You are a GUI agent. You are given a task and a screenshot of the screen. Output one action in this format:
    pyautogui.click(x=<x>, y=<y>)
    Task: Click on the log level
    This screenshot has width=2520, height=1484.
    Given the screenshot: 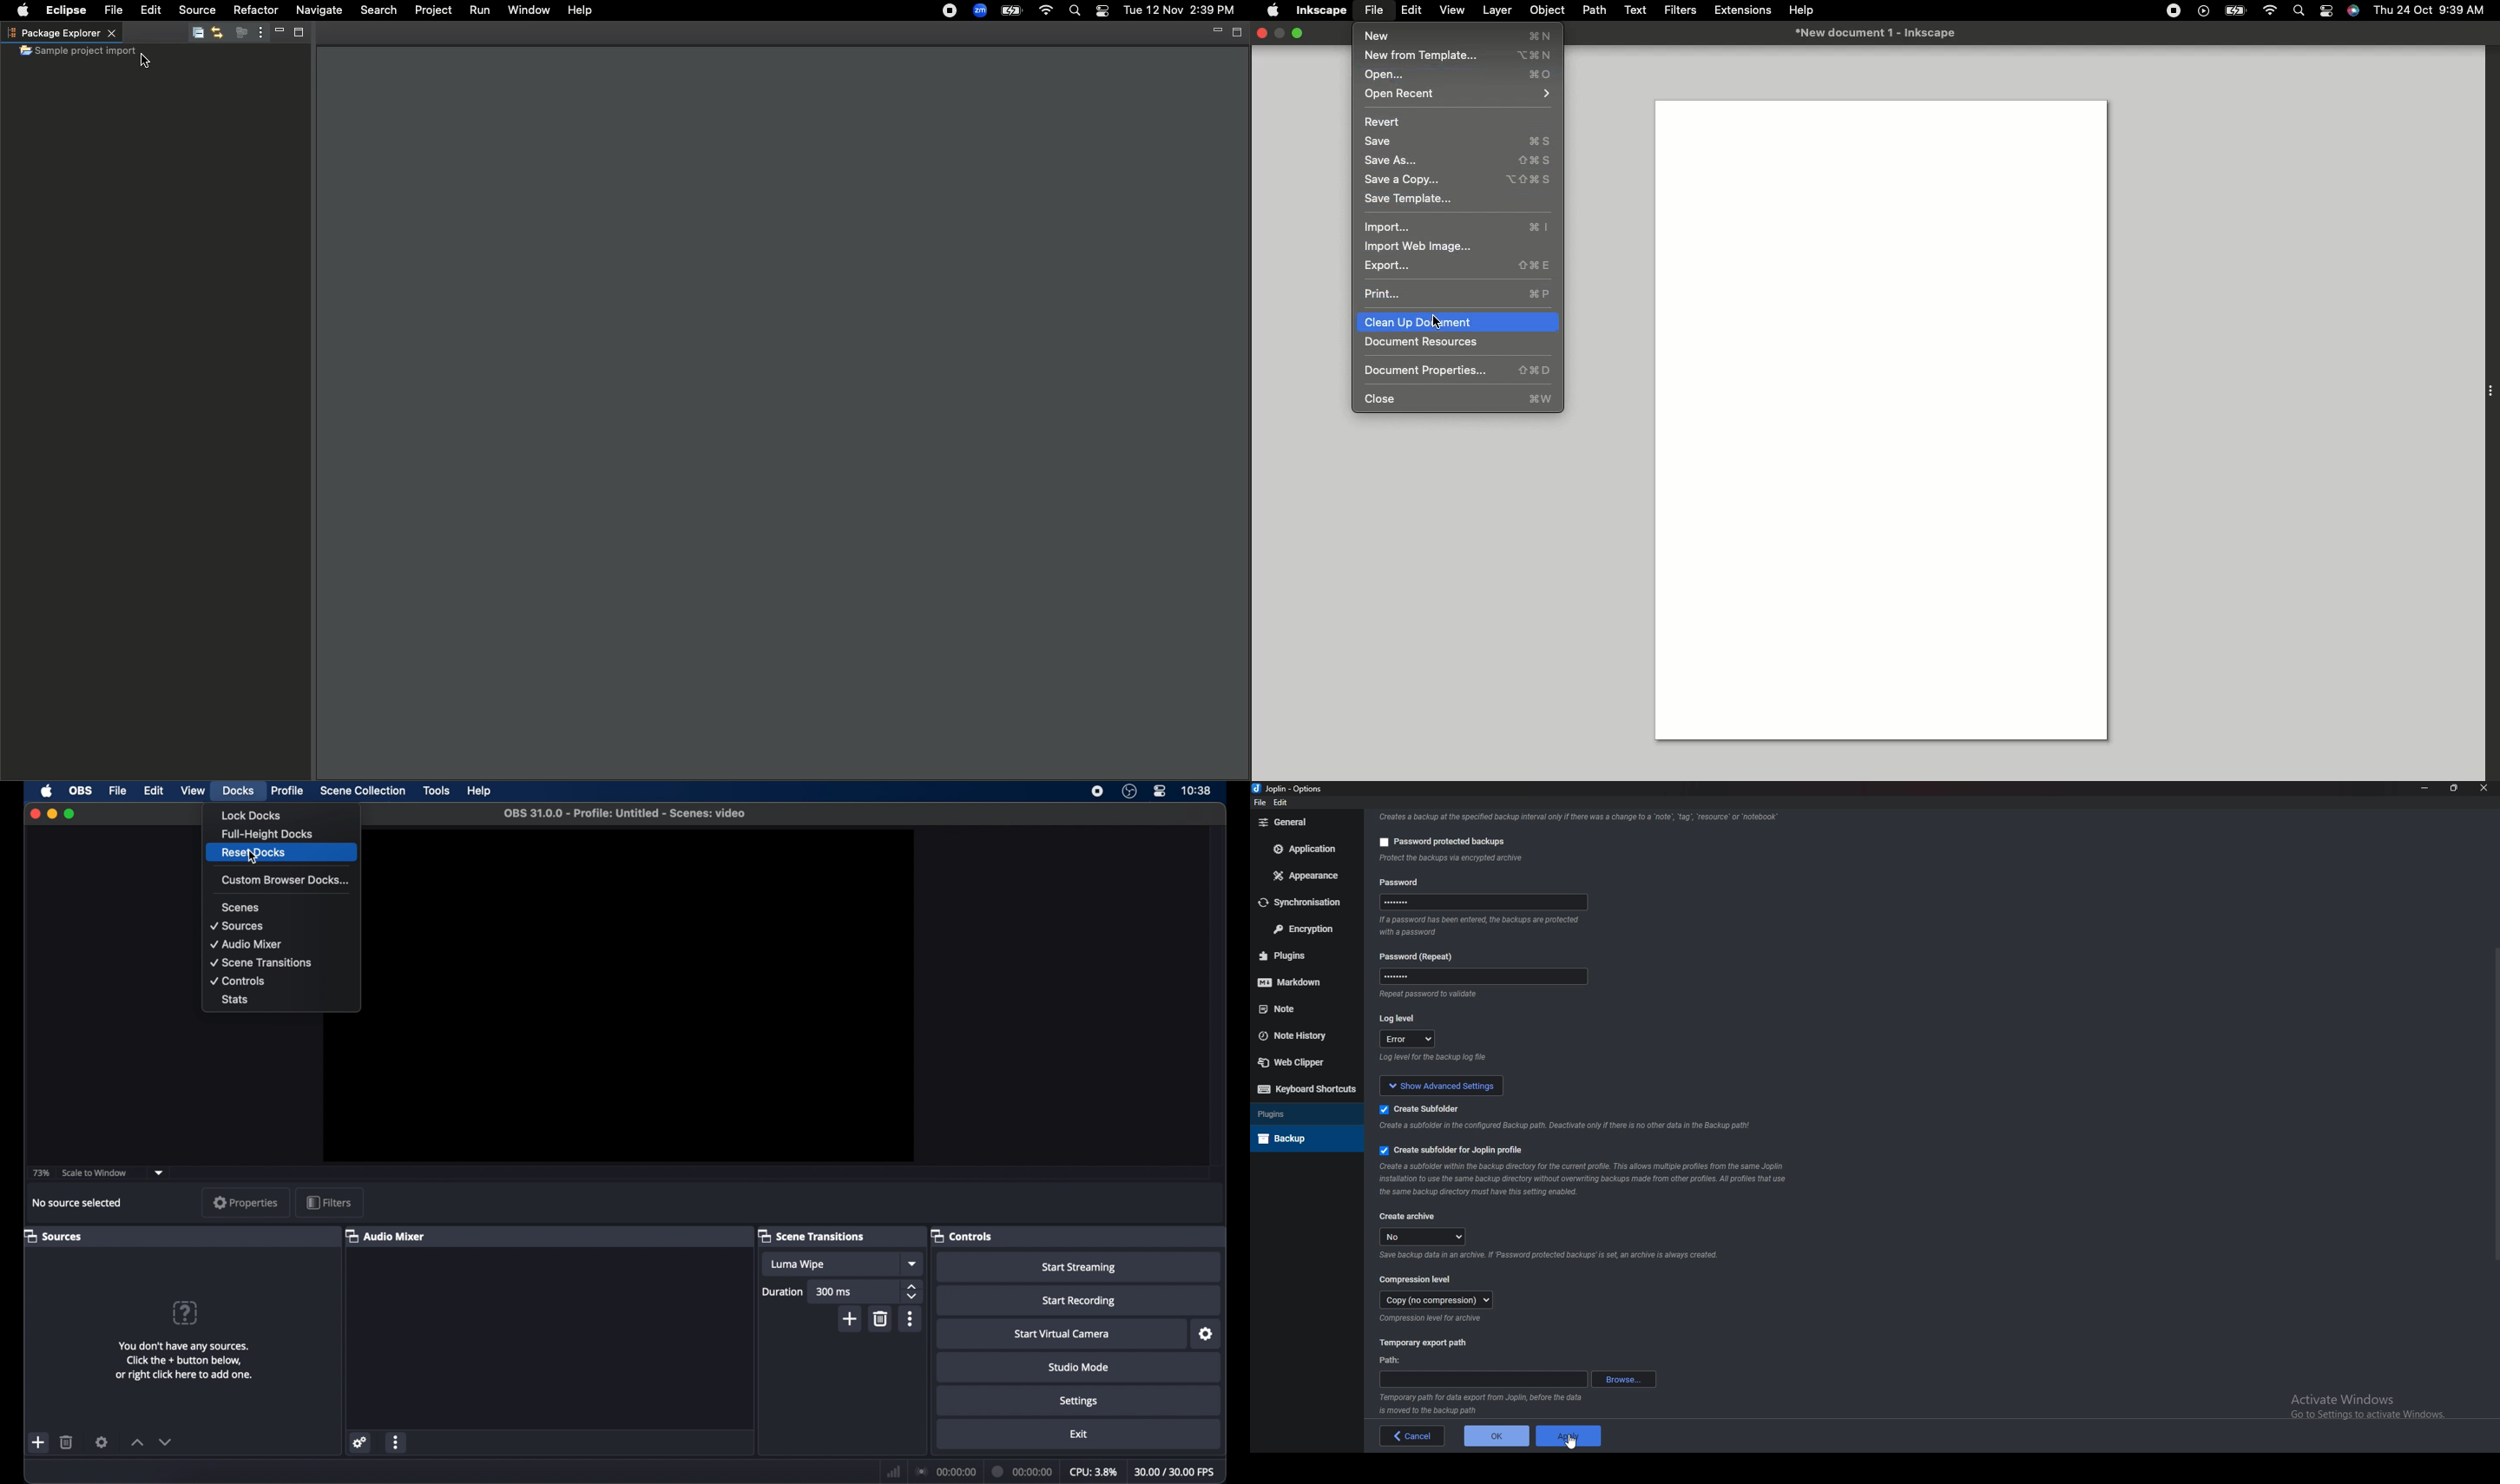 What is the action you would take?
    pyautogui.click(x=1402, y=1017)
    